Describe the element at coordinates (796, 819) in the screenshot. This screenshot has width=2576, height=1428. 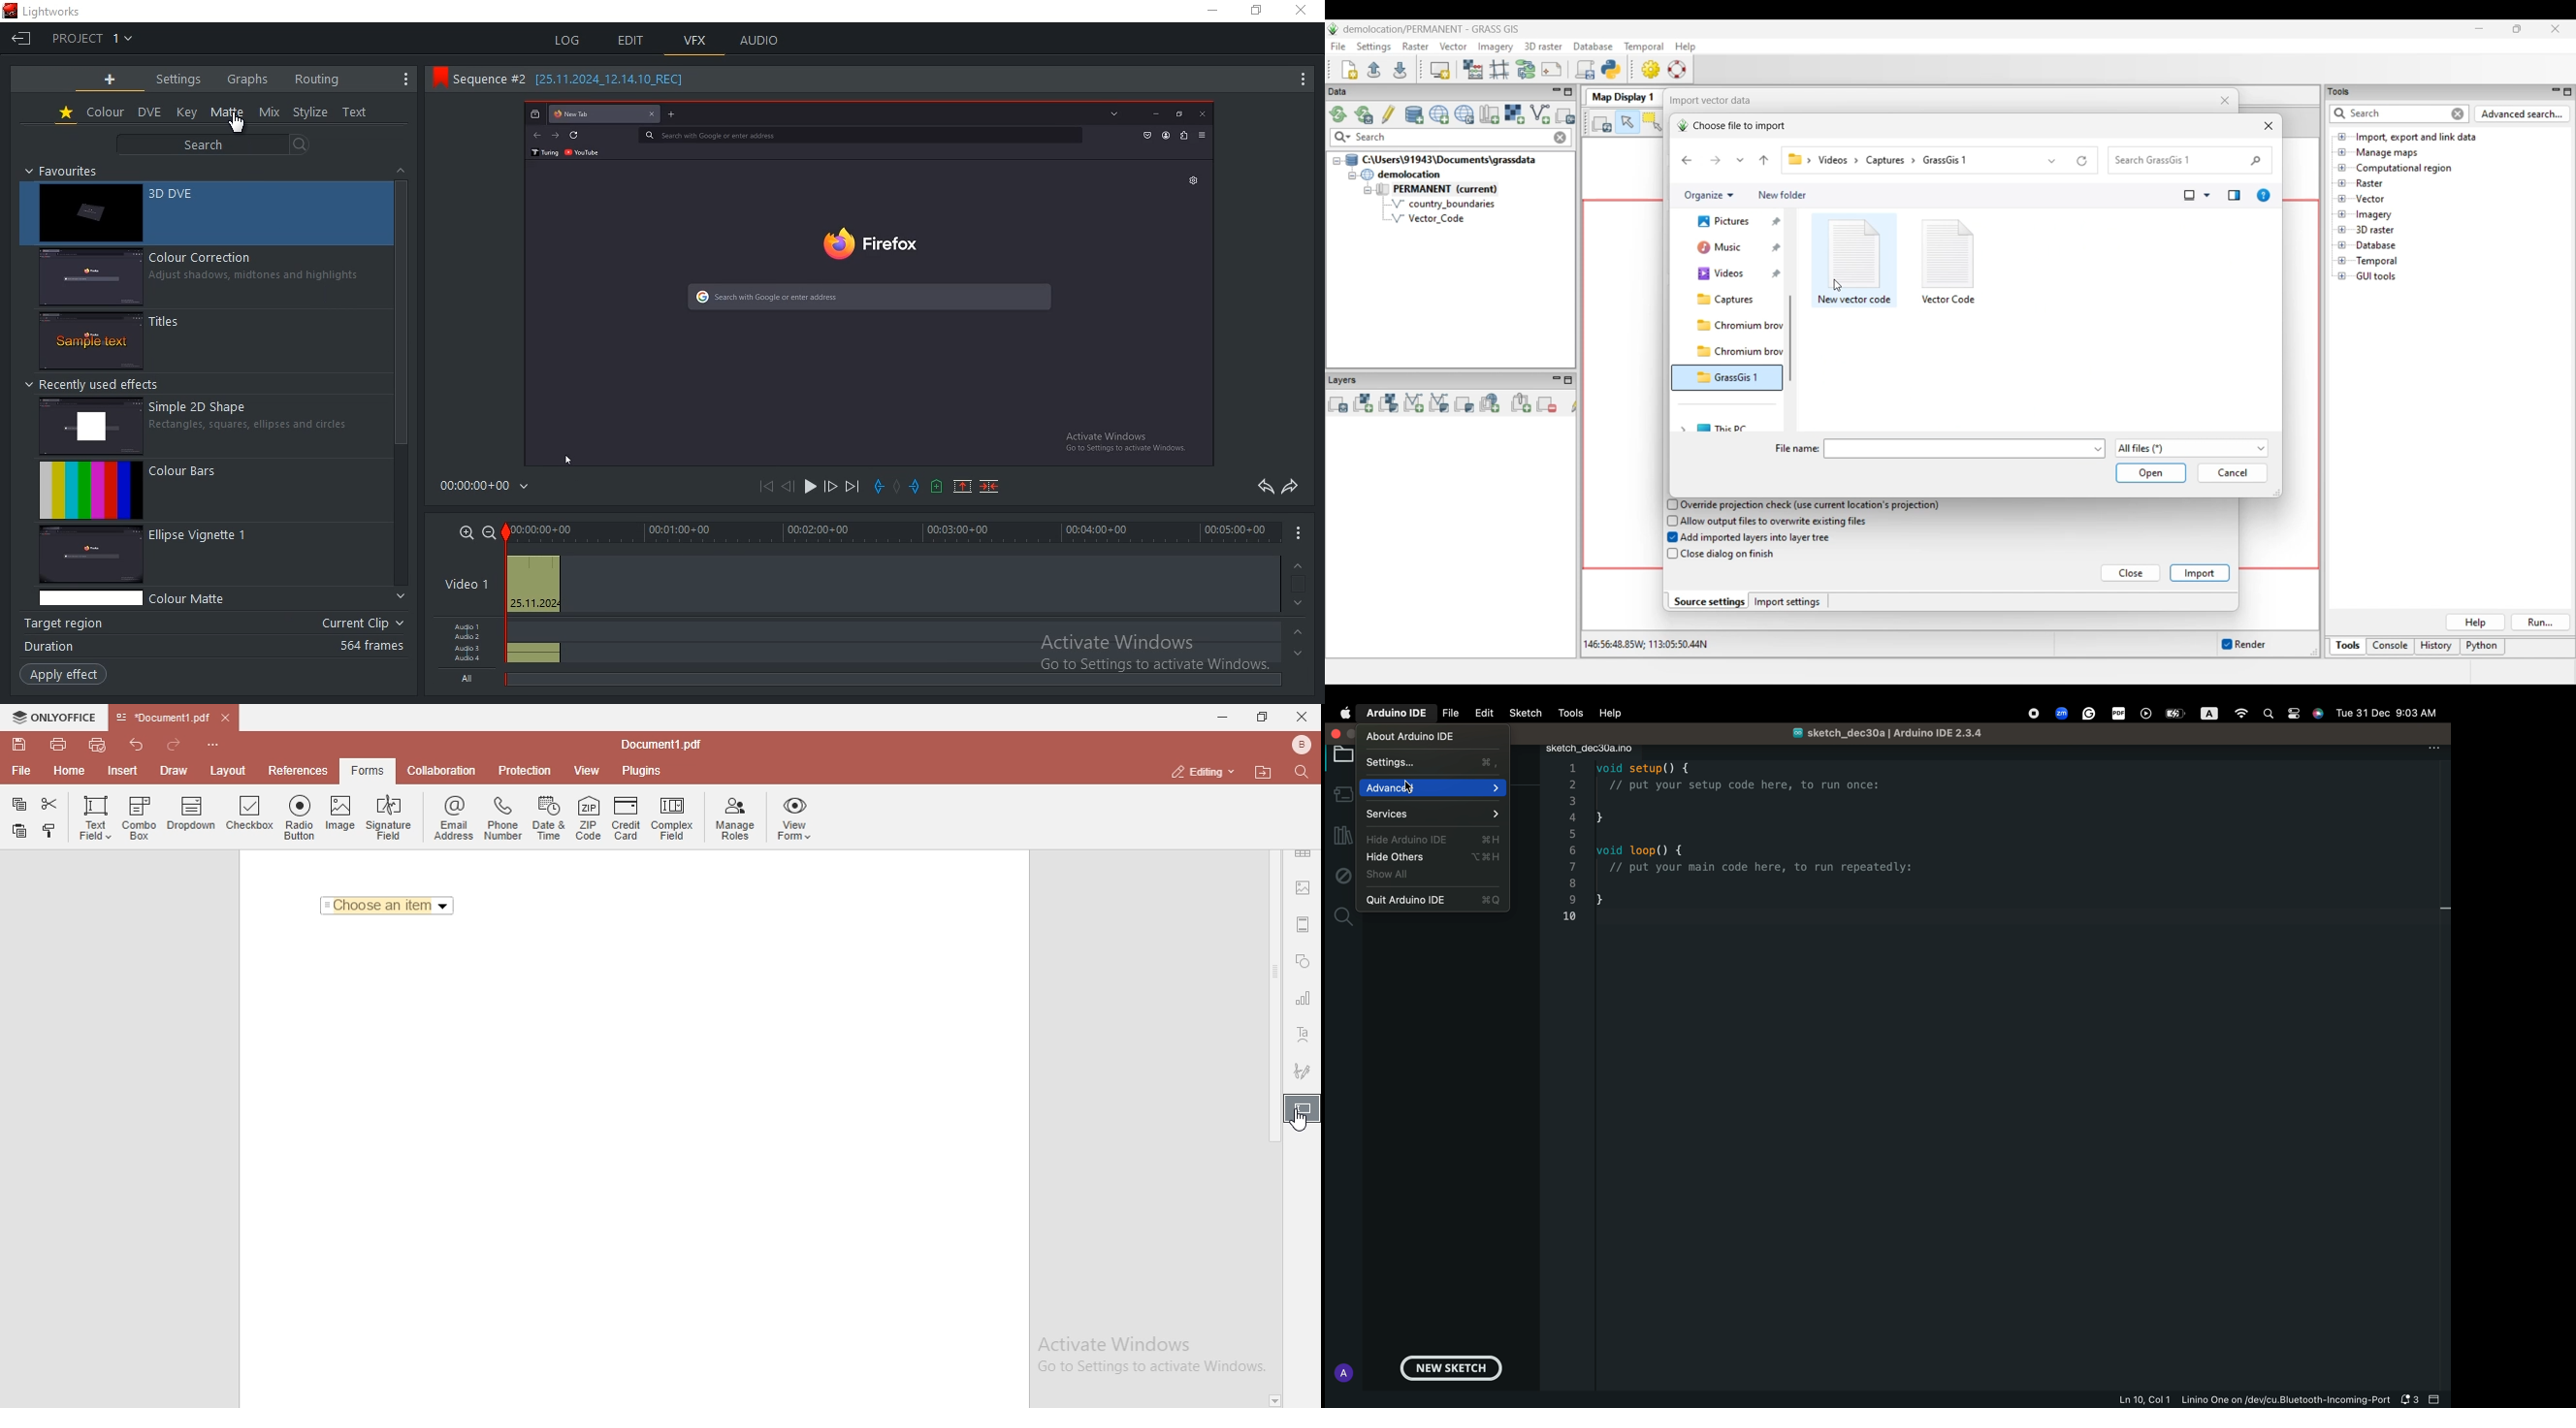
I see `view form` at that location.